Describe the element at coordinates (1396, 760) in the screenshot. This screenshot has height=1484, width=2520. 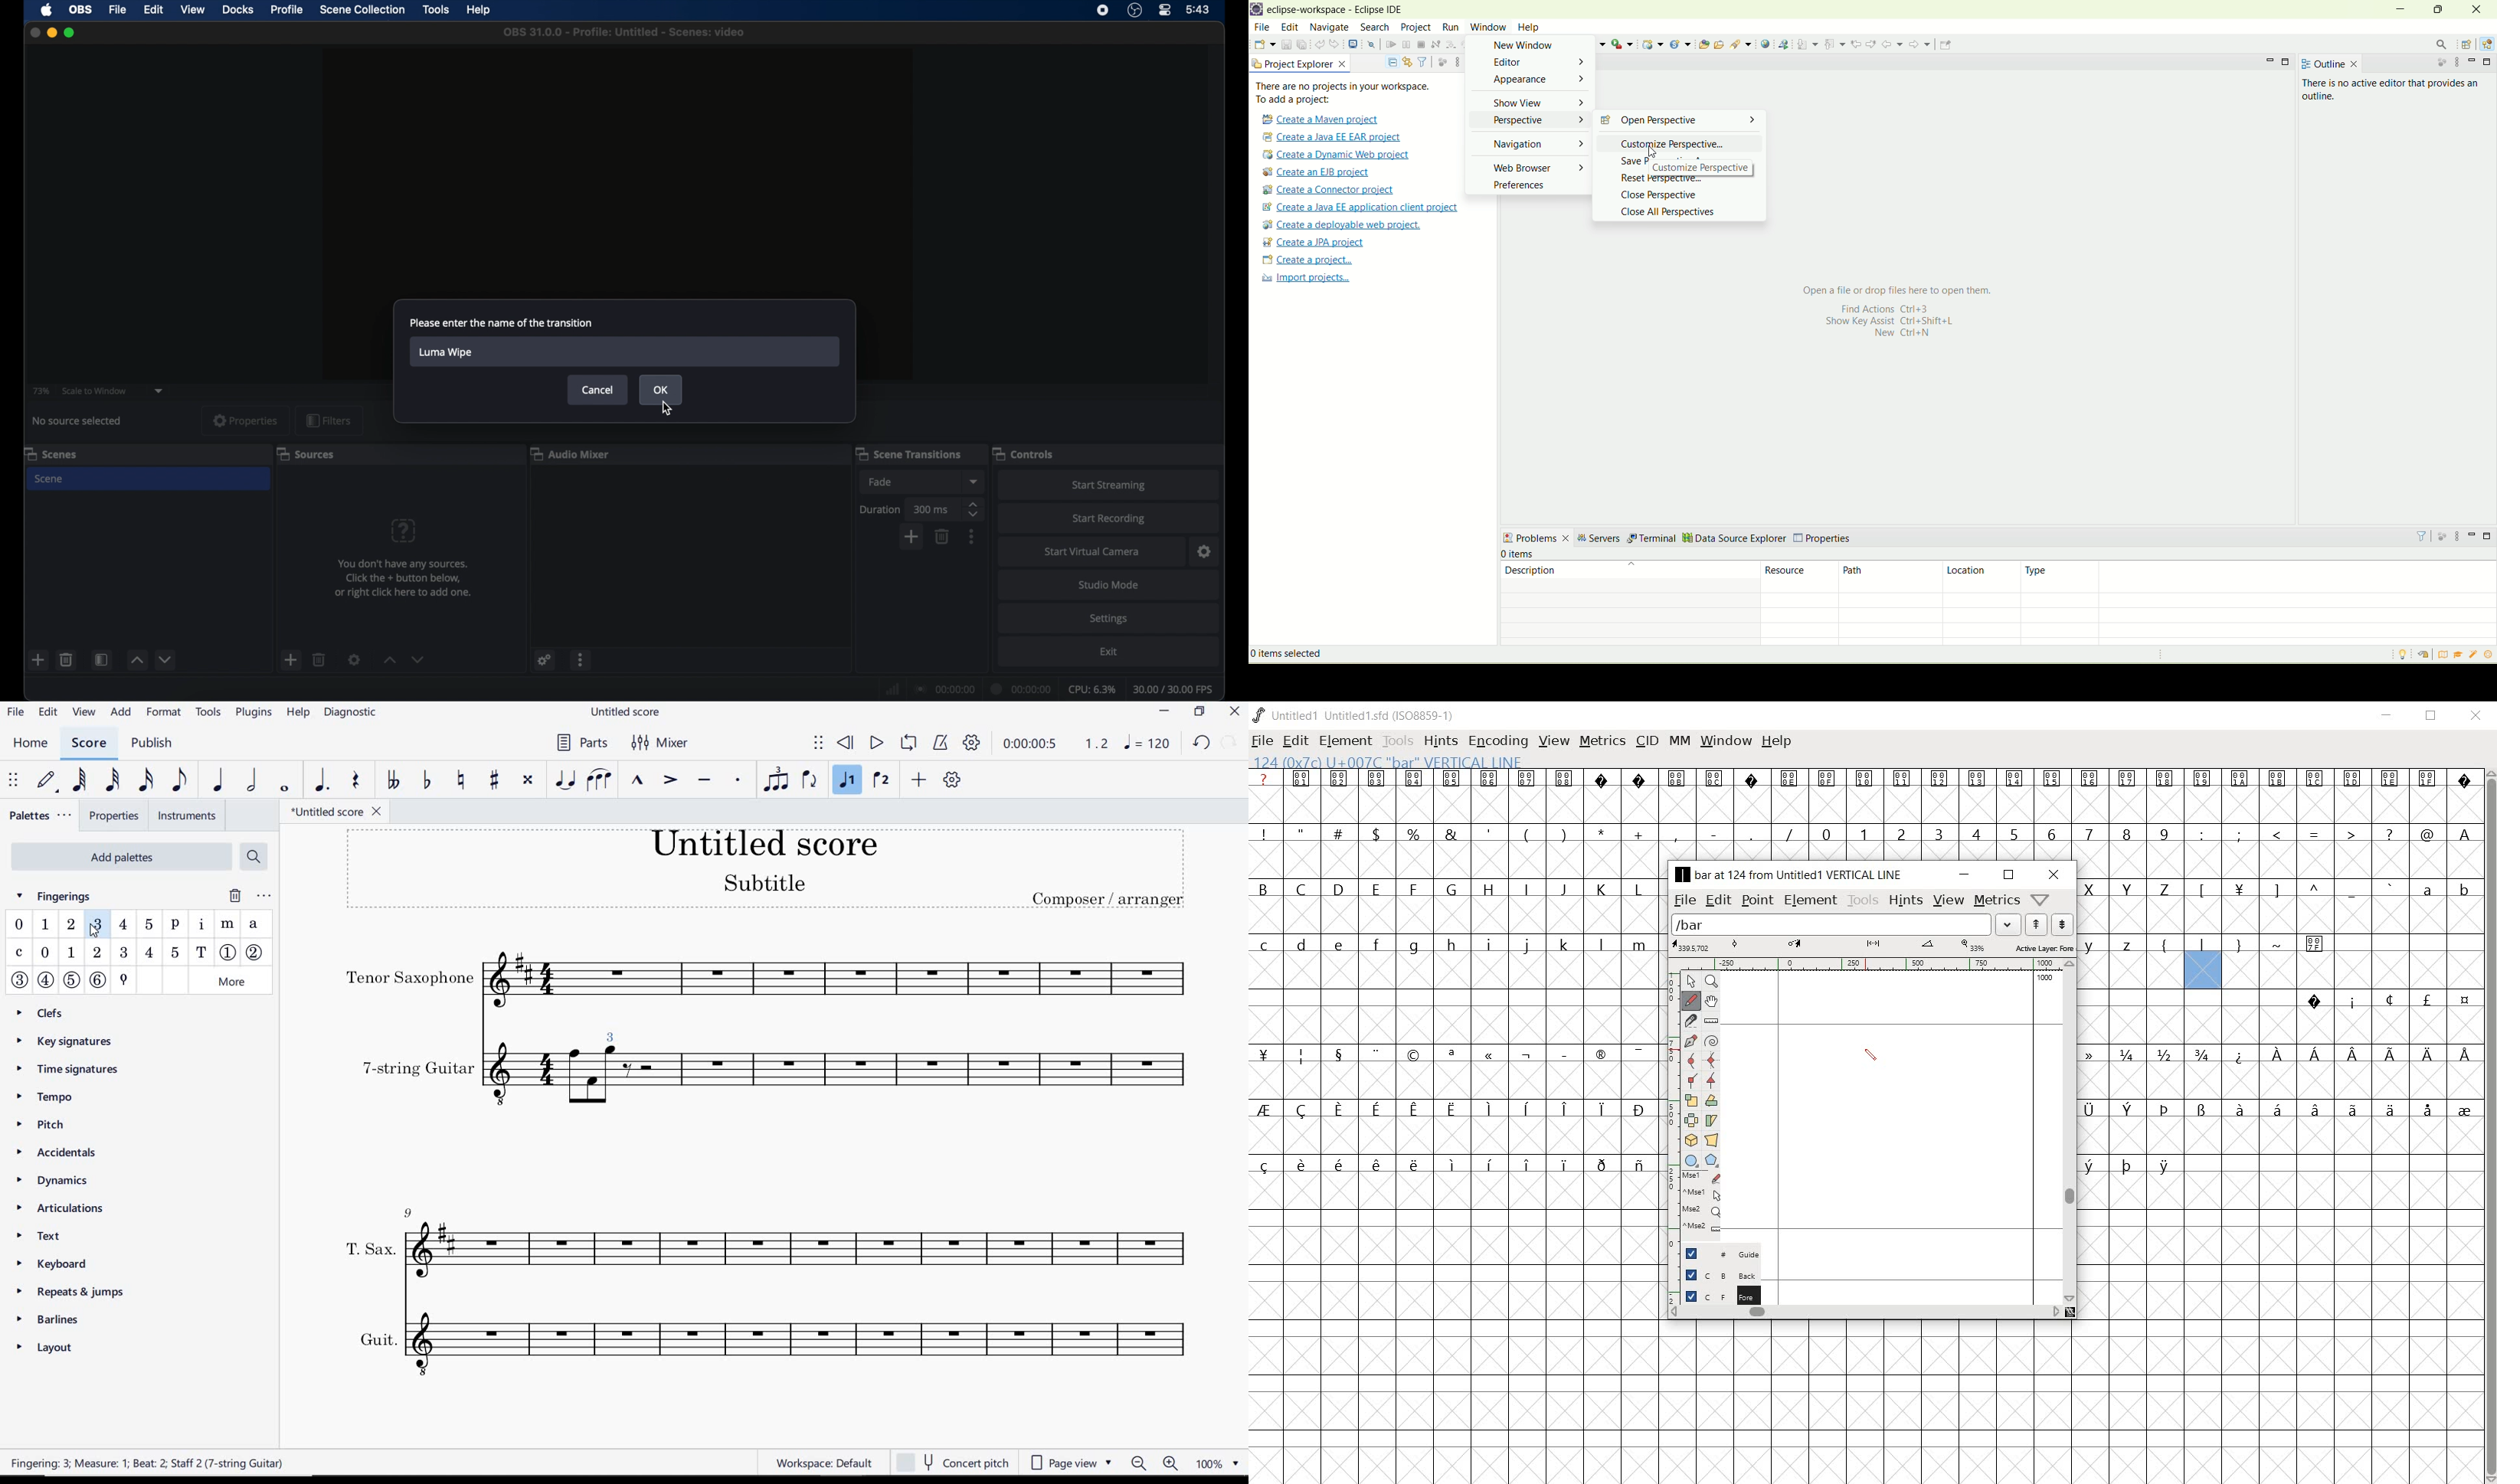
I see `124(0*7c)U+007c"bar"Vertical Line` at that location.